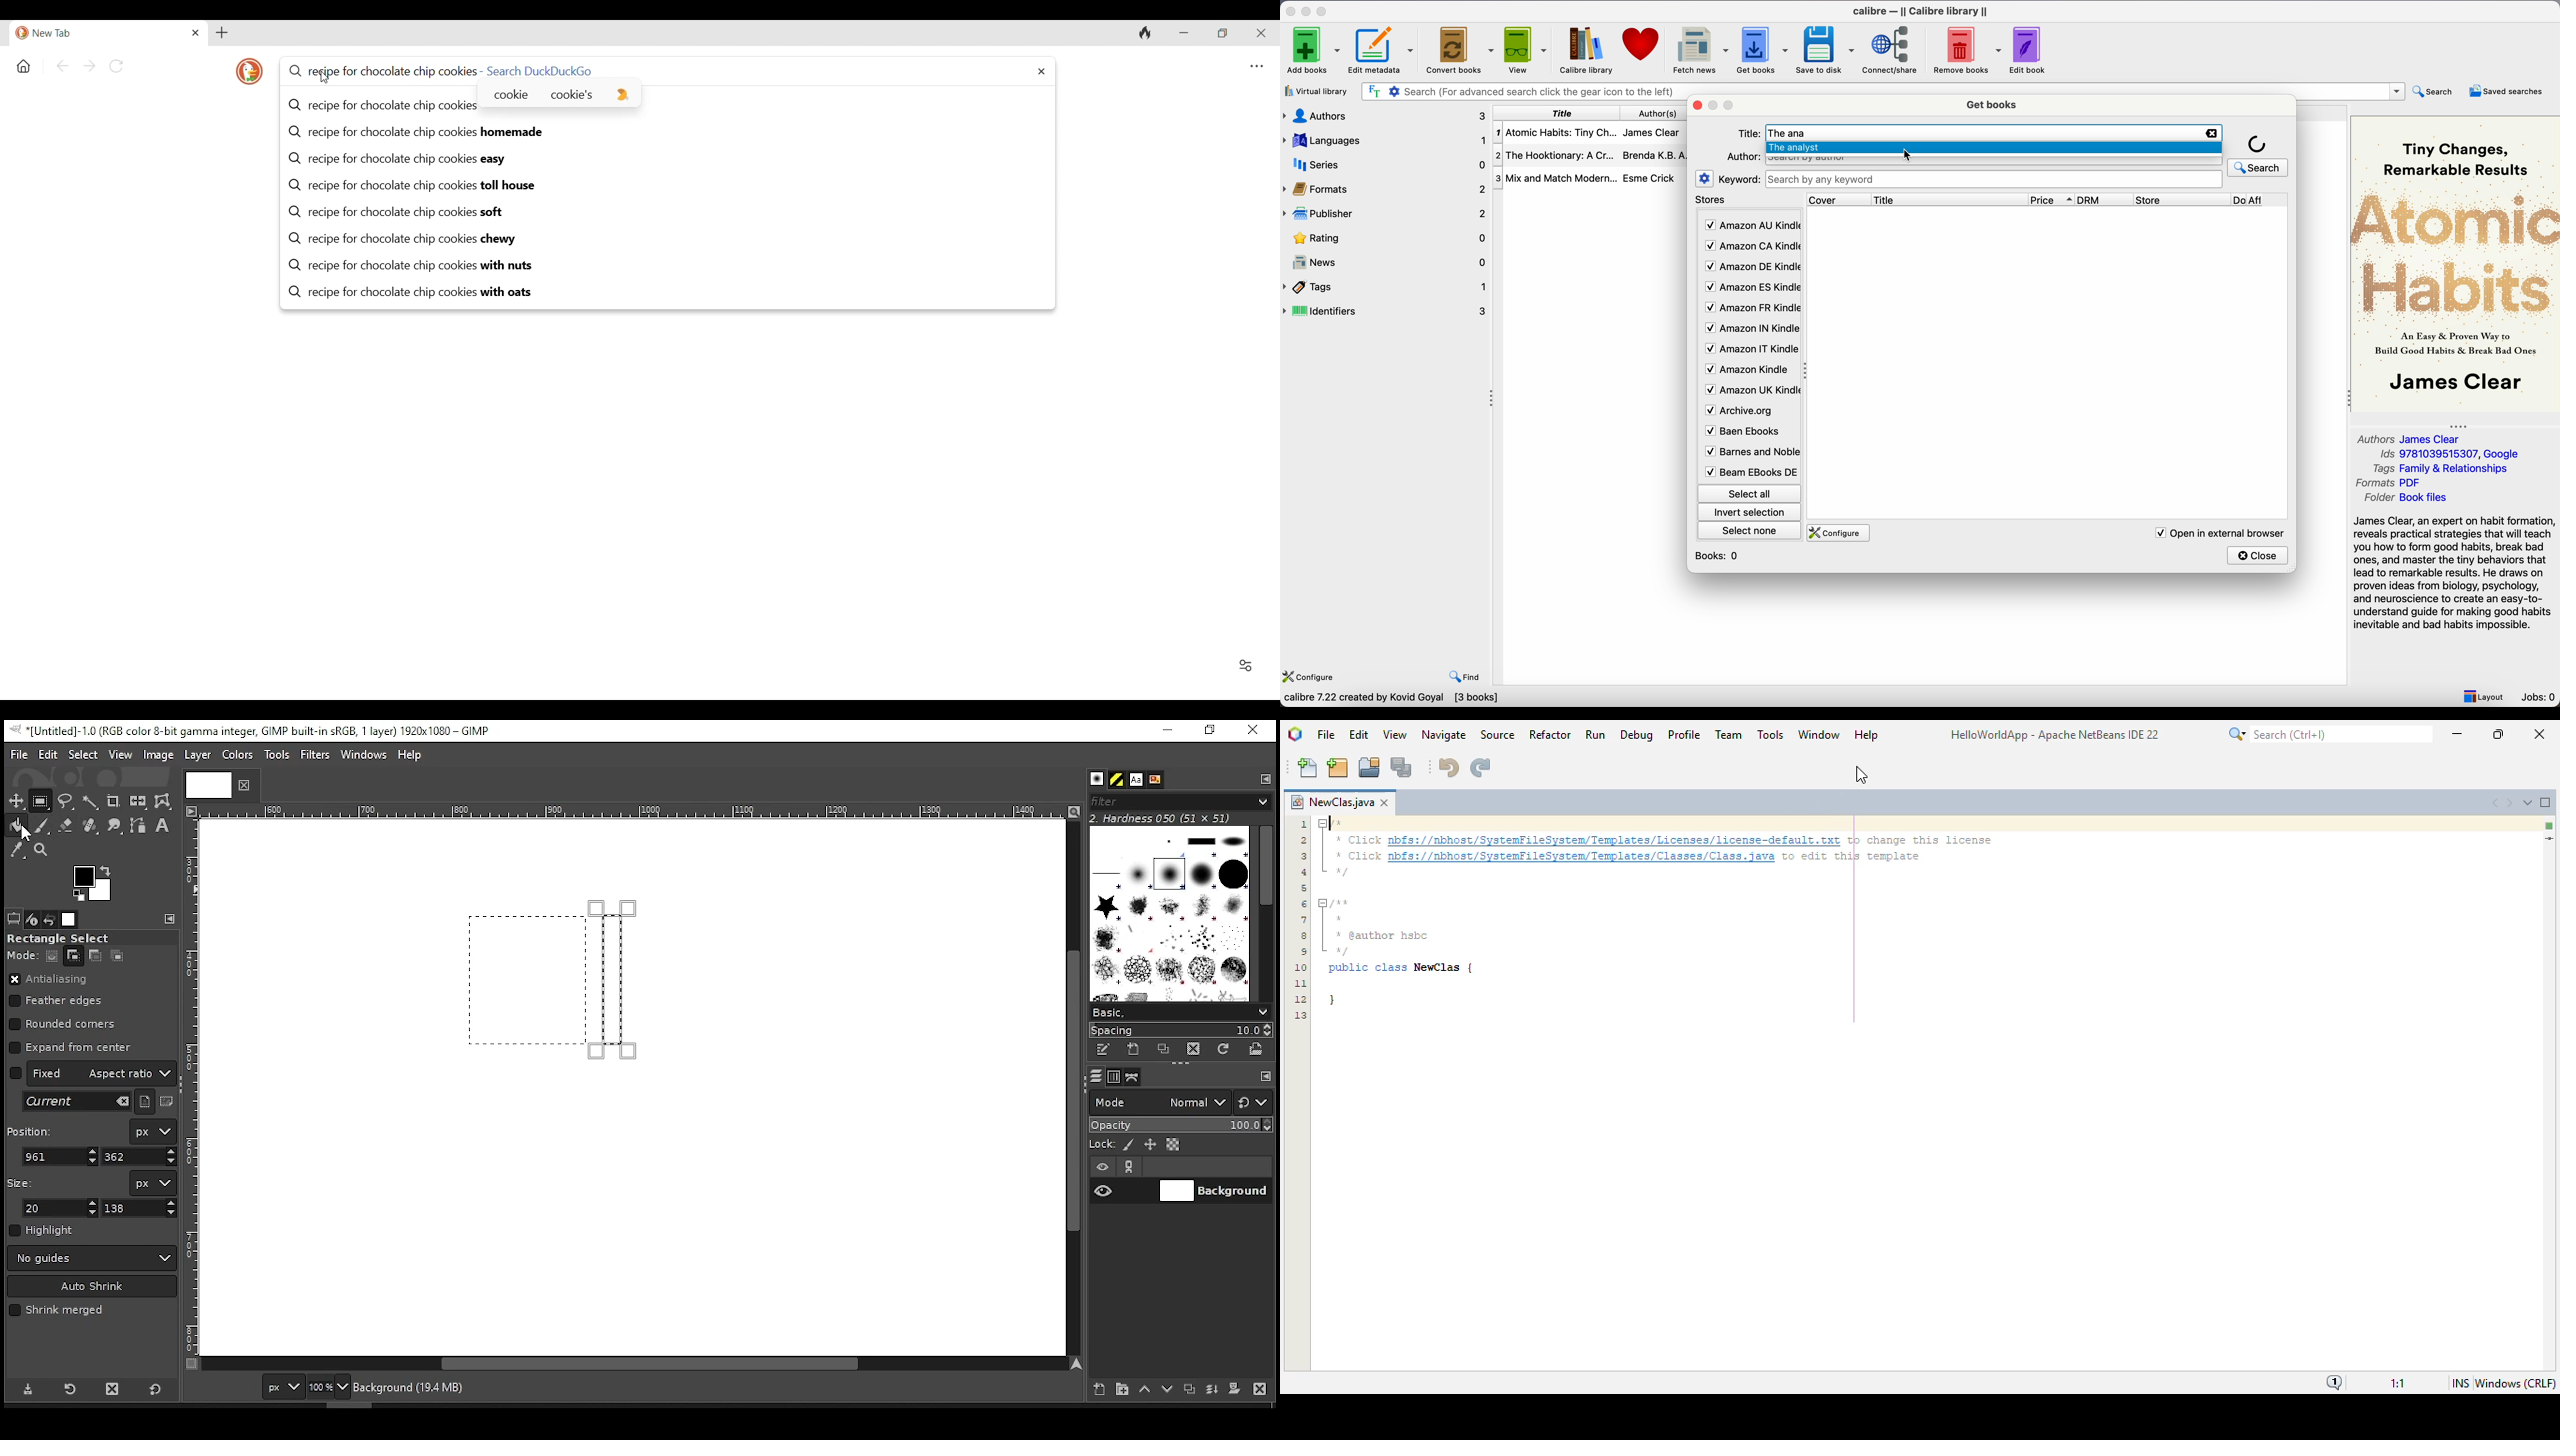  Describe the element at coordinates (623, 95) in the screenshot. I see `Suggestion for typed word` at that location.